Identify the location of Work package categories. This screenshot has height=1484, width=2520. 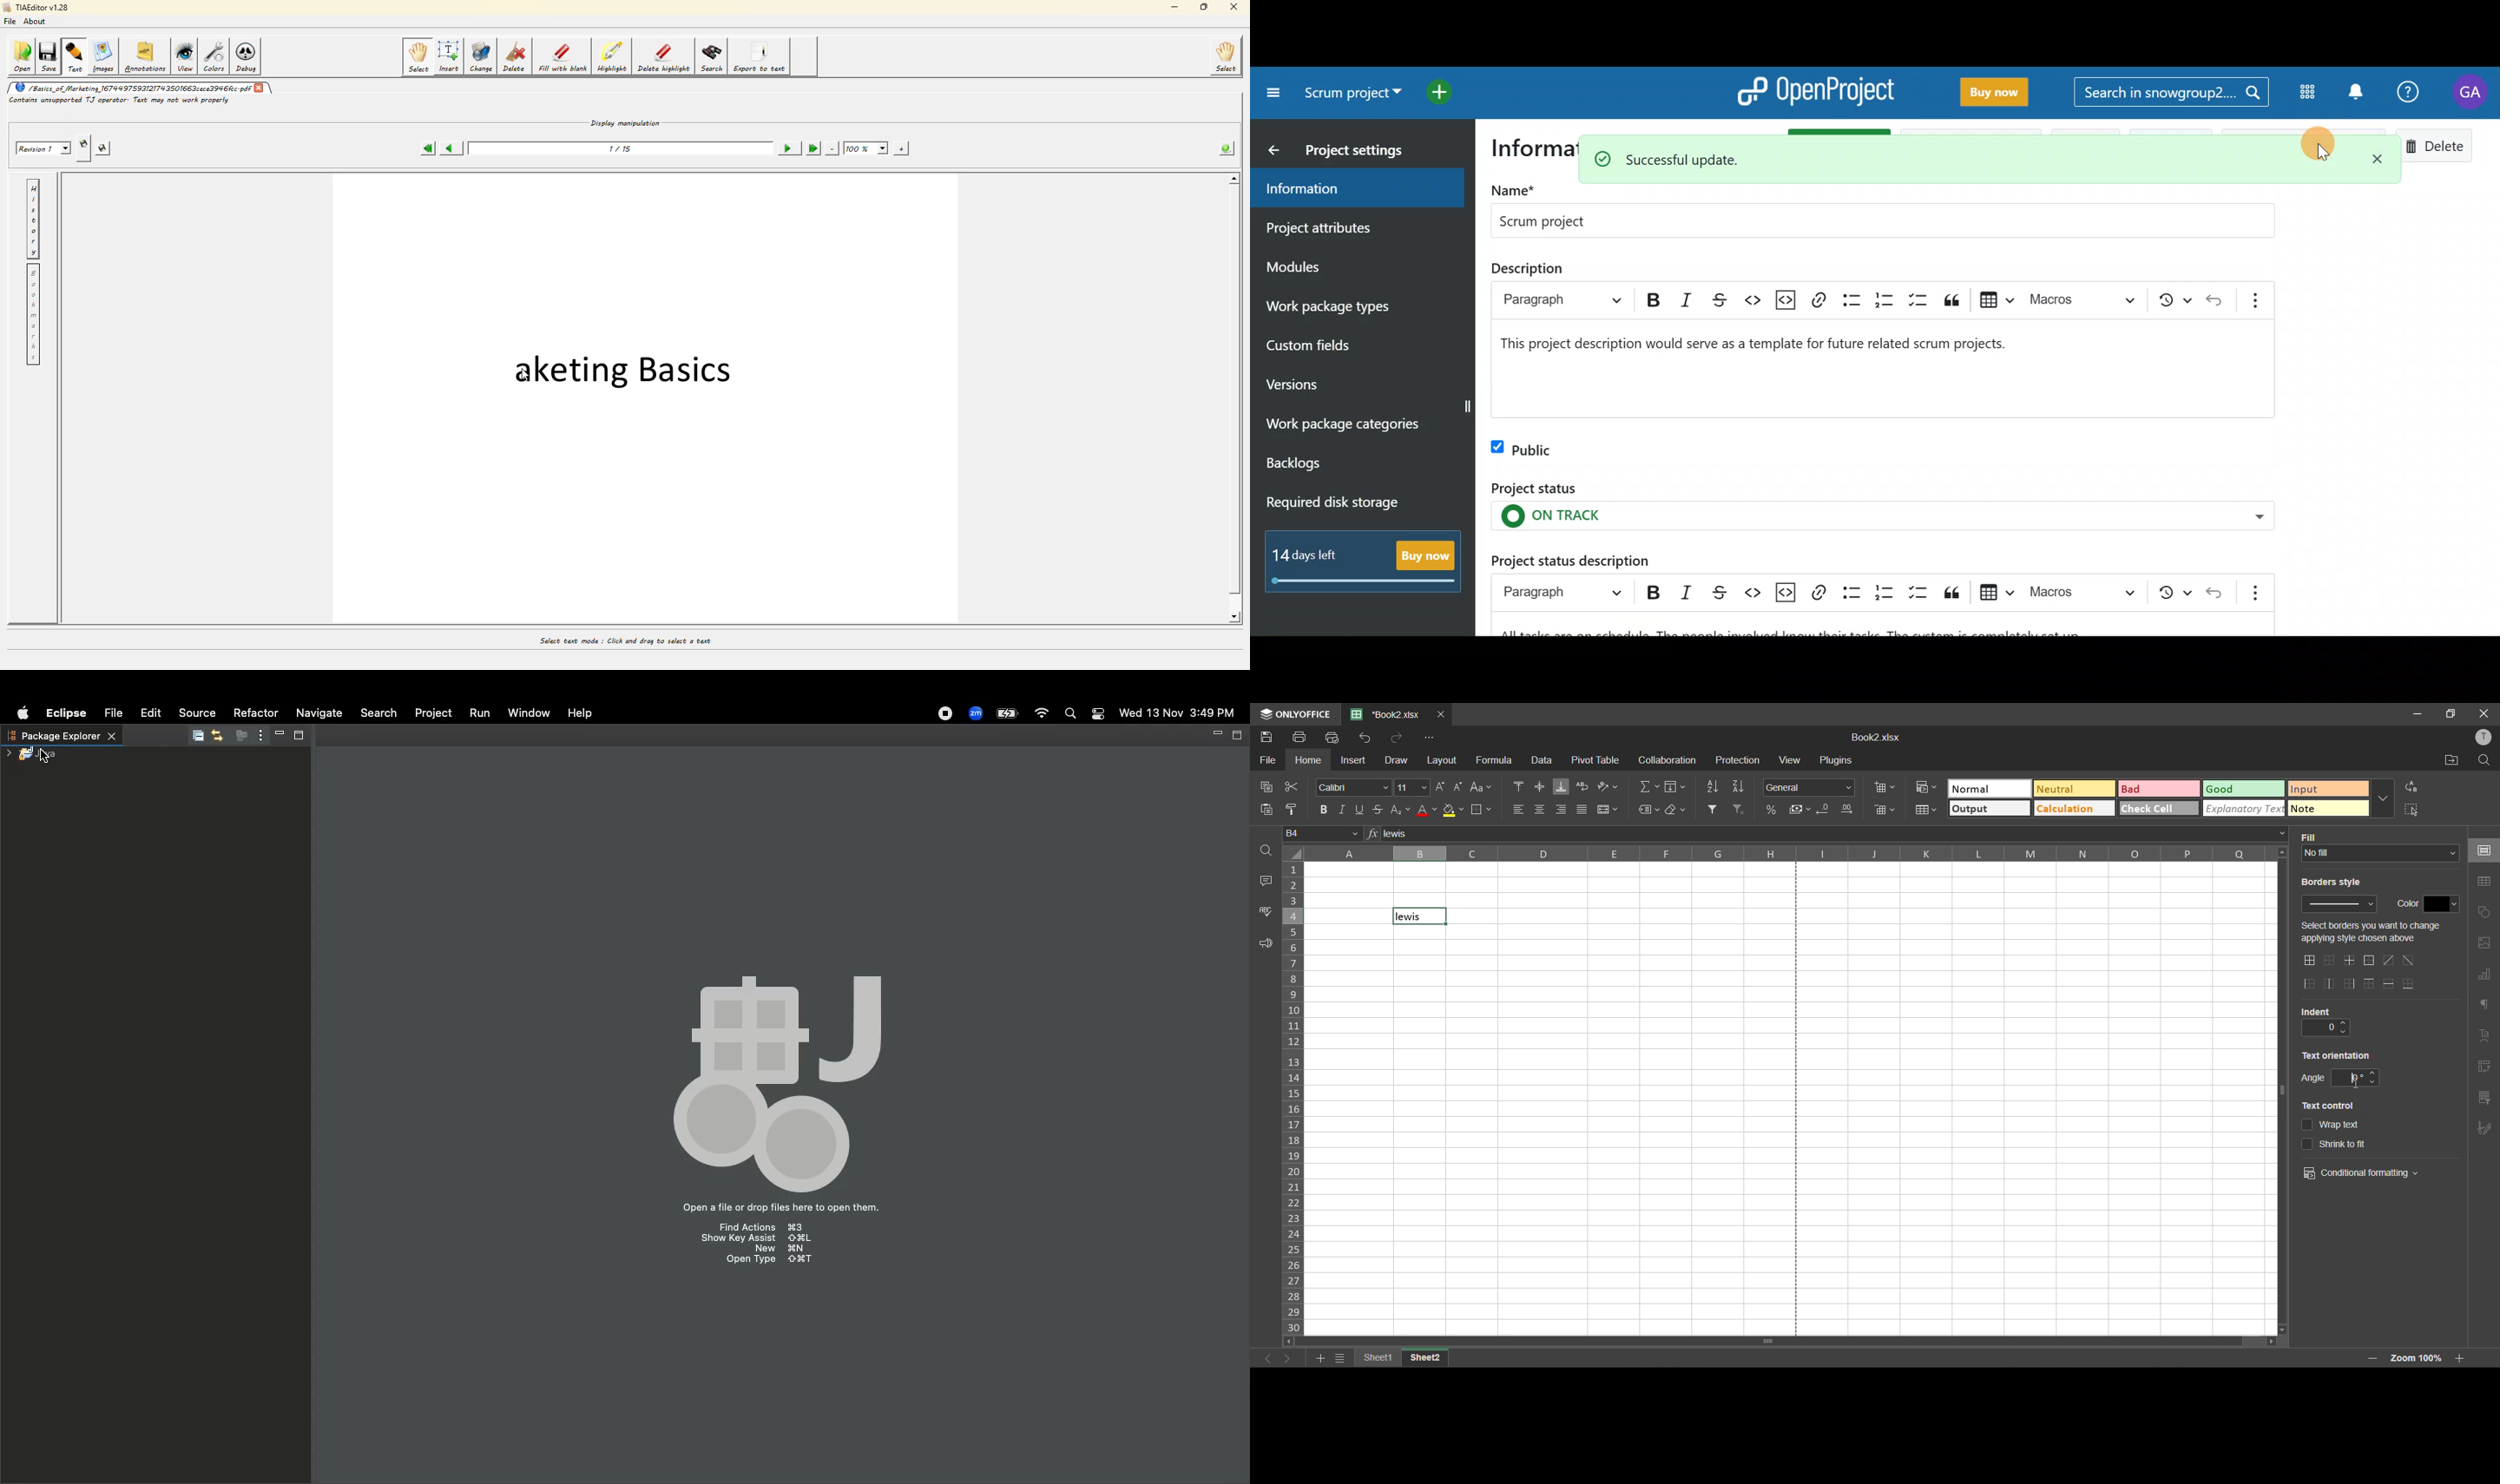
(1362, 424).